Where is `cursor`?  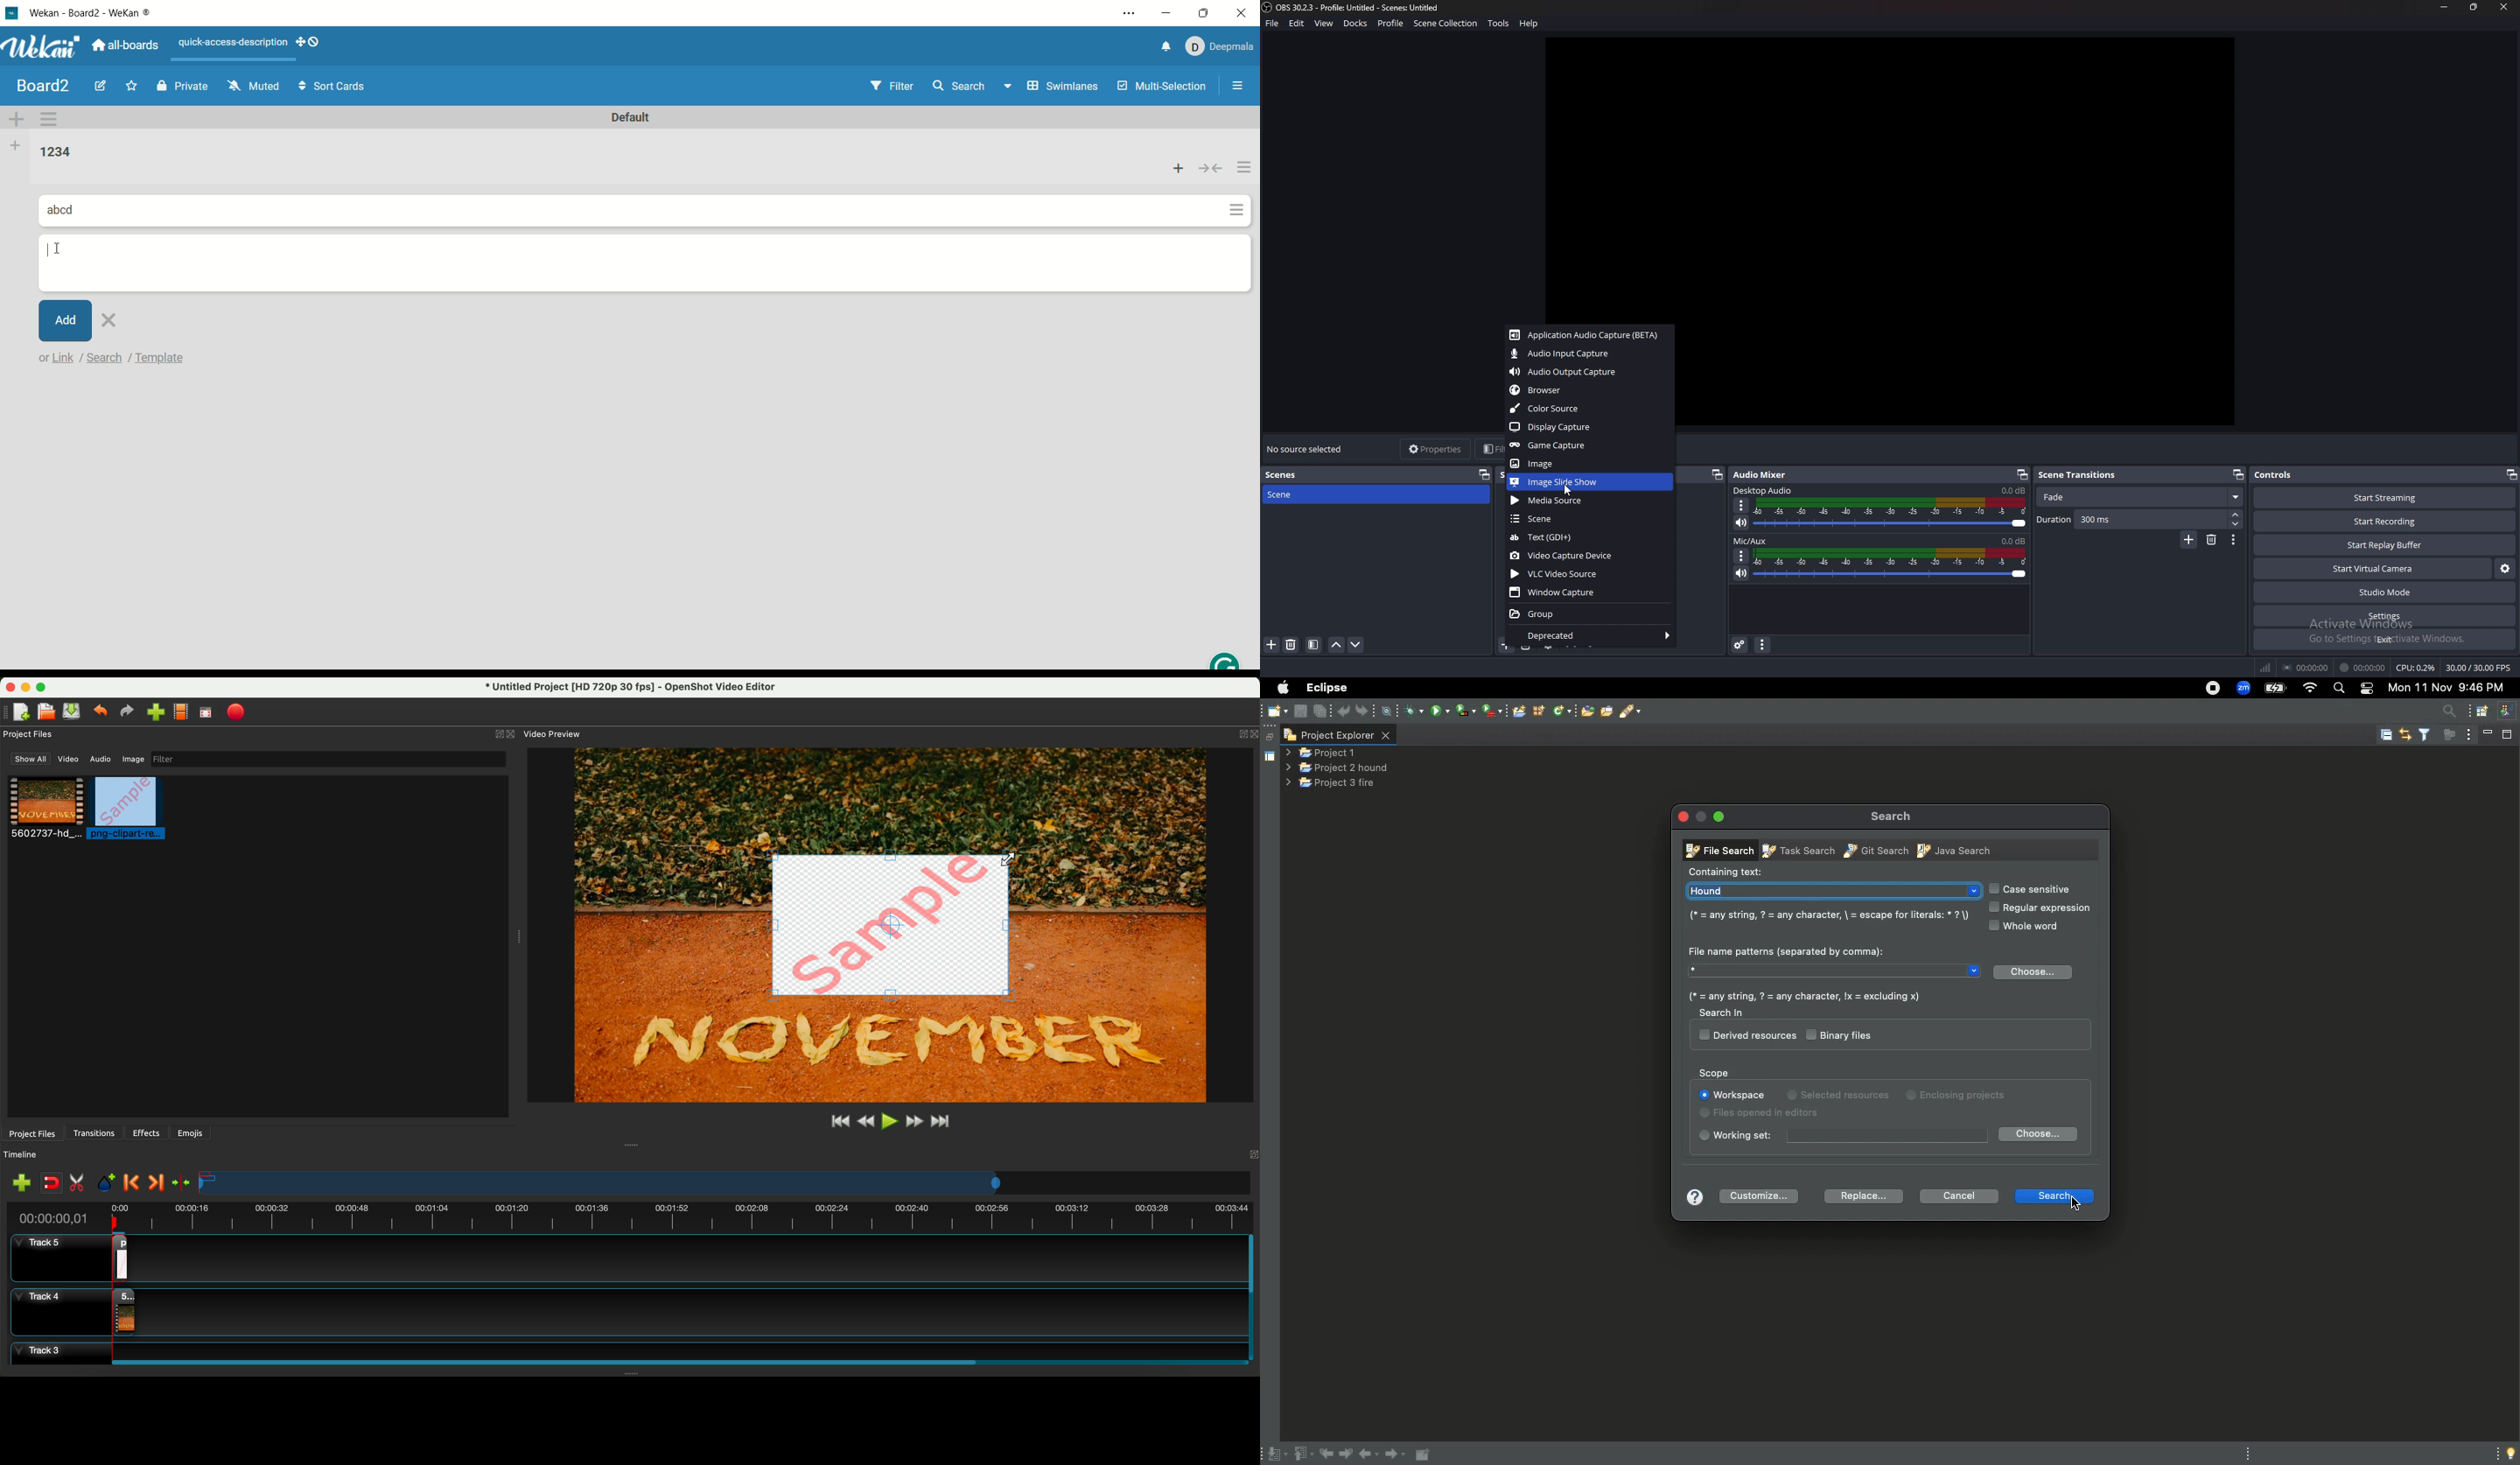 cursor is located at coordinates (1570, 490).